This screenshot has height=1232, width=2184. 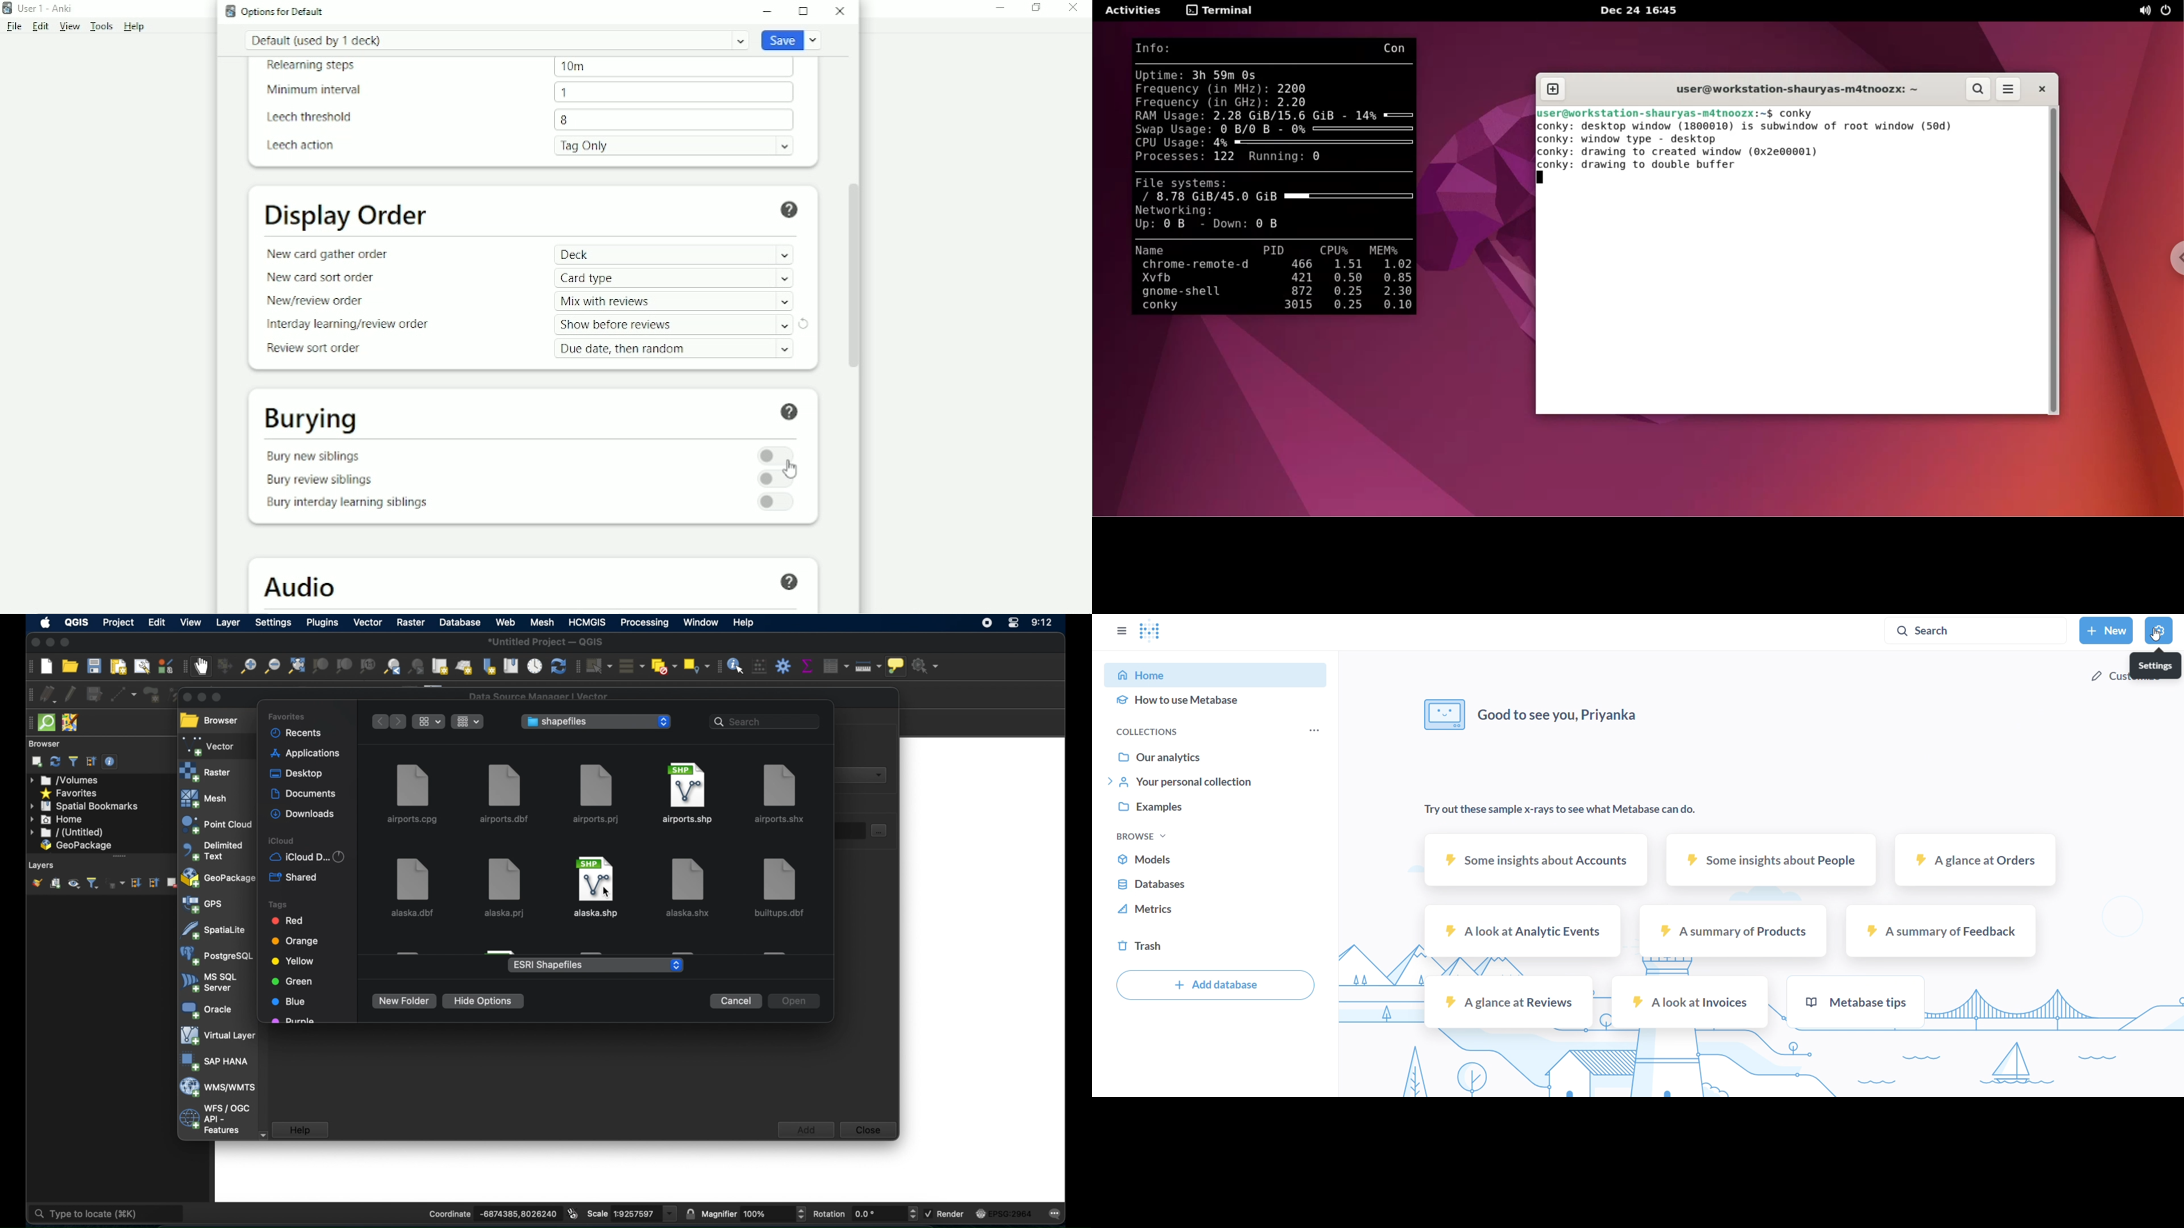 I want to click on Burying, so click(x=313, y=421).